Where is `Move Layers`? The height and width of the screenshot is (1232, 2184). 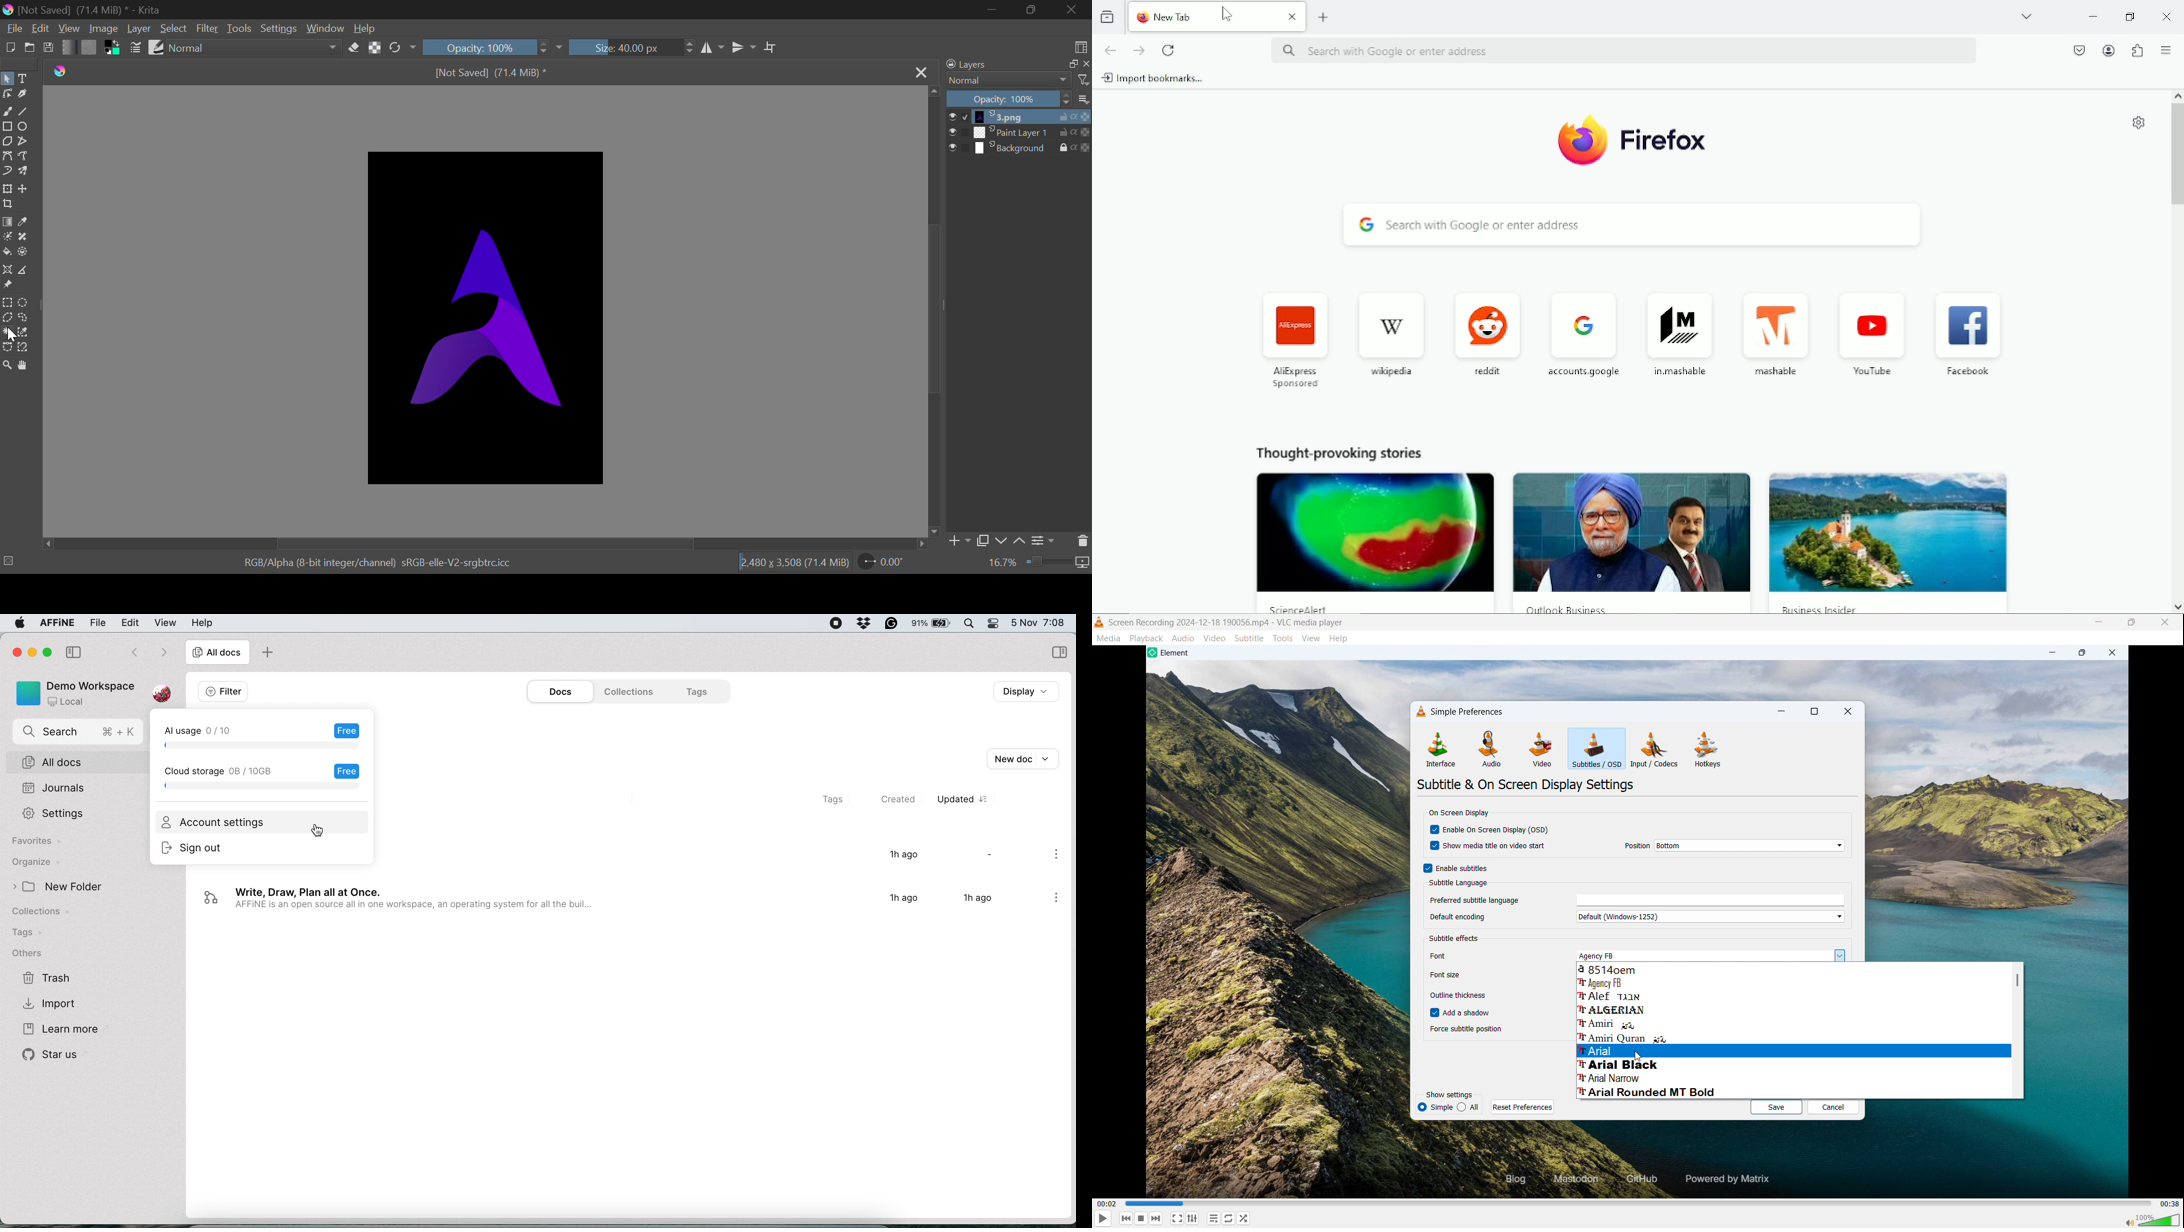
Move Layers is located at coordinates (24, 190).